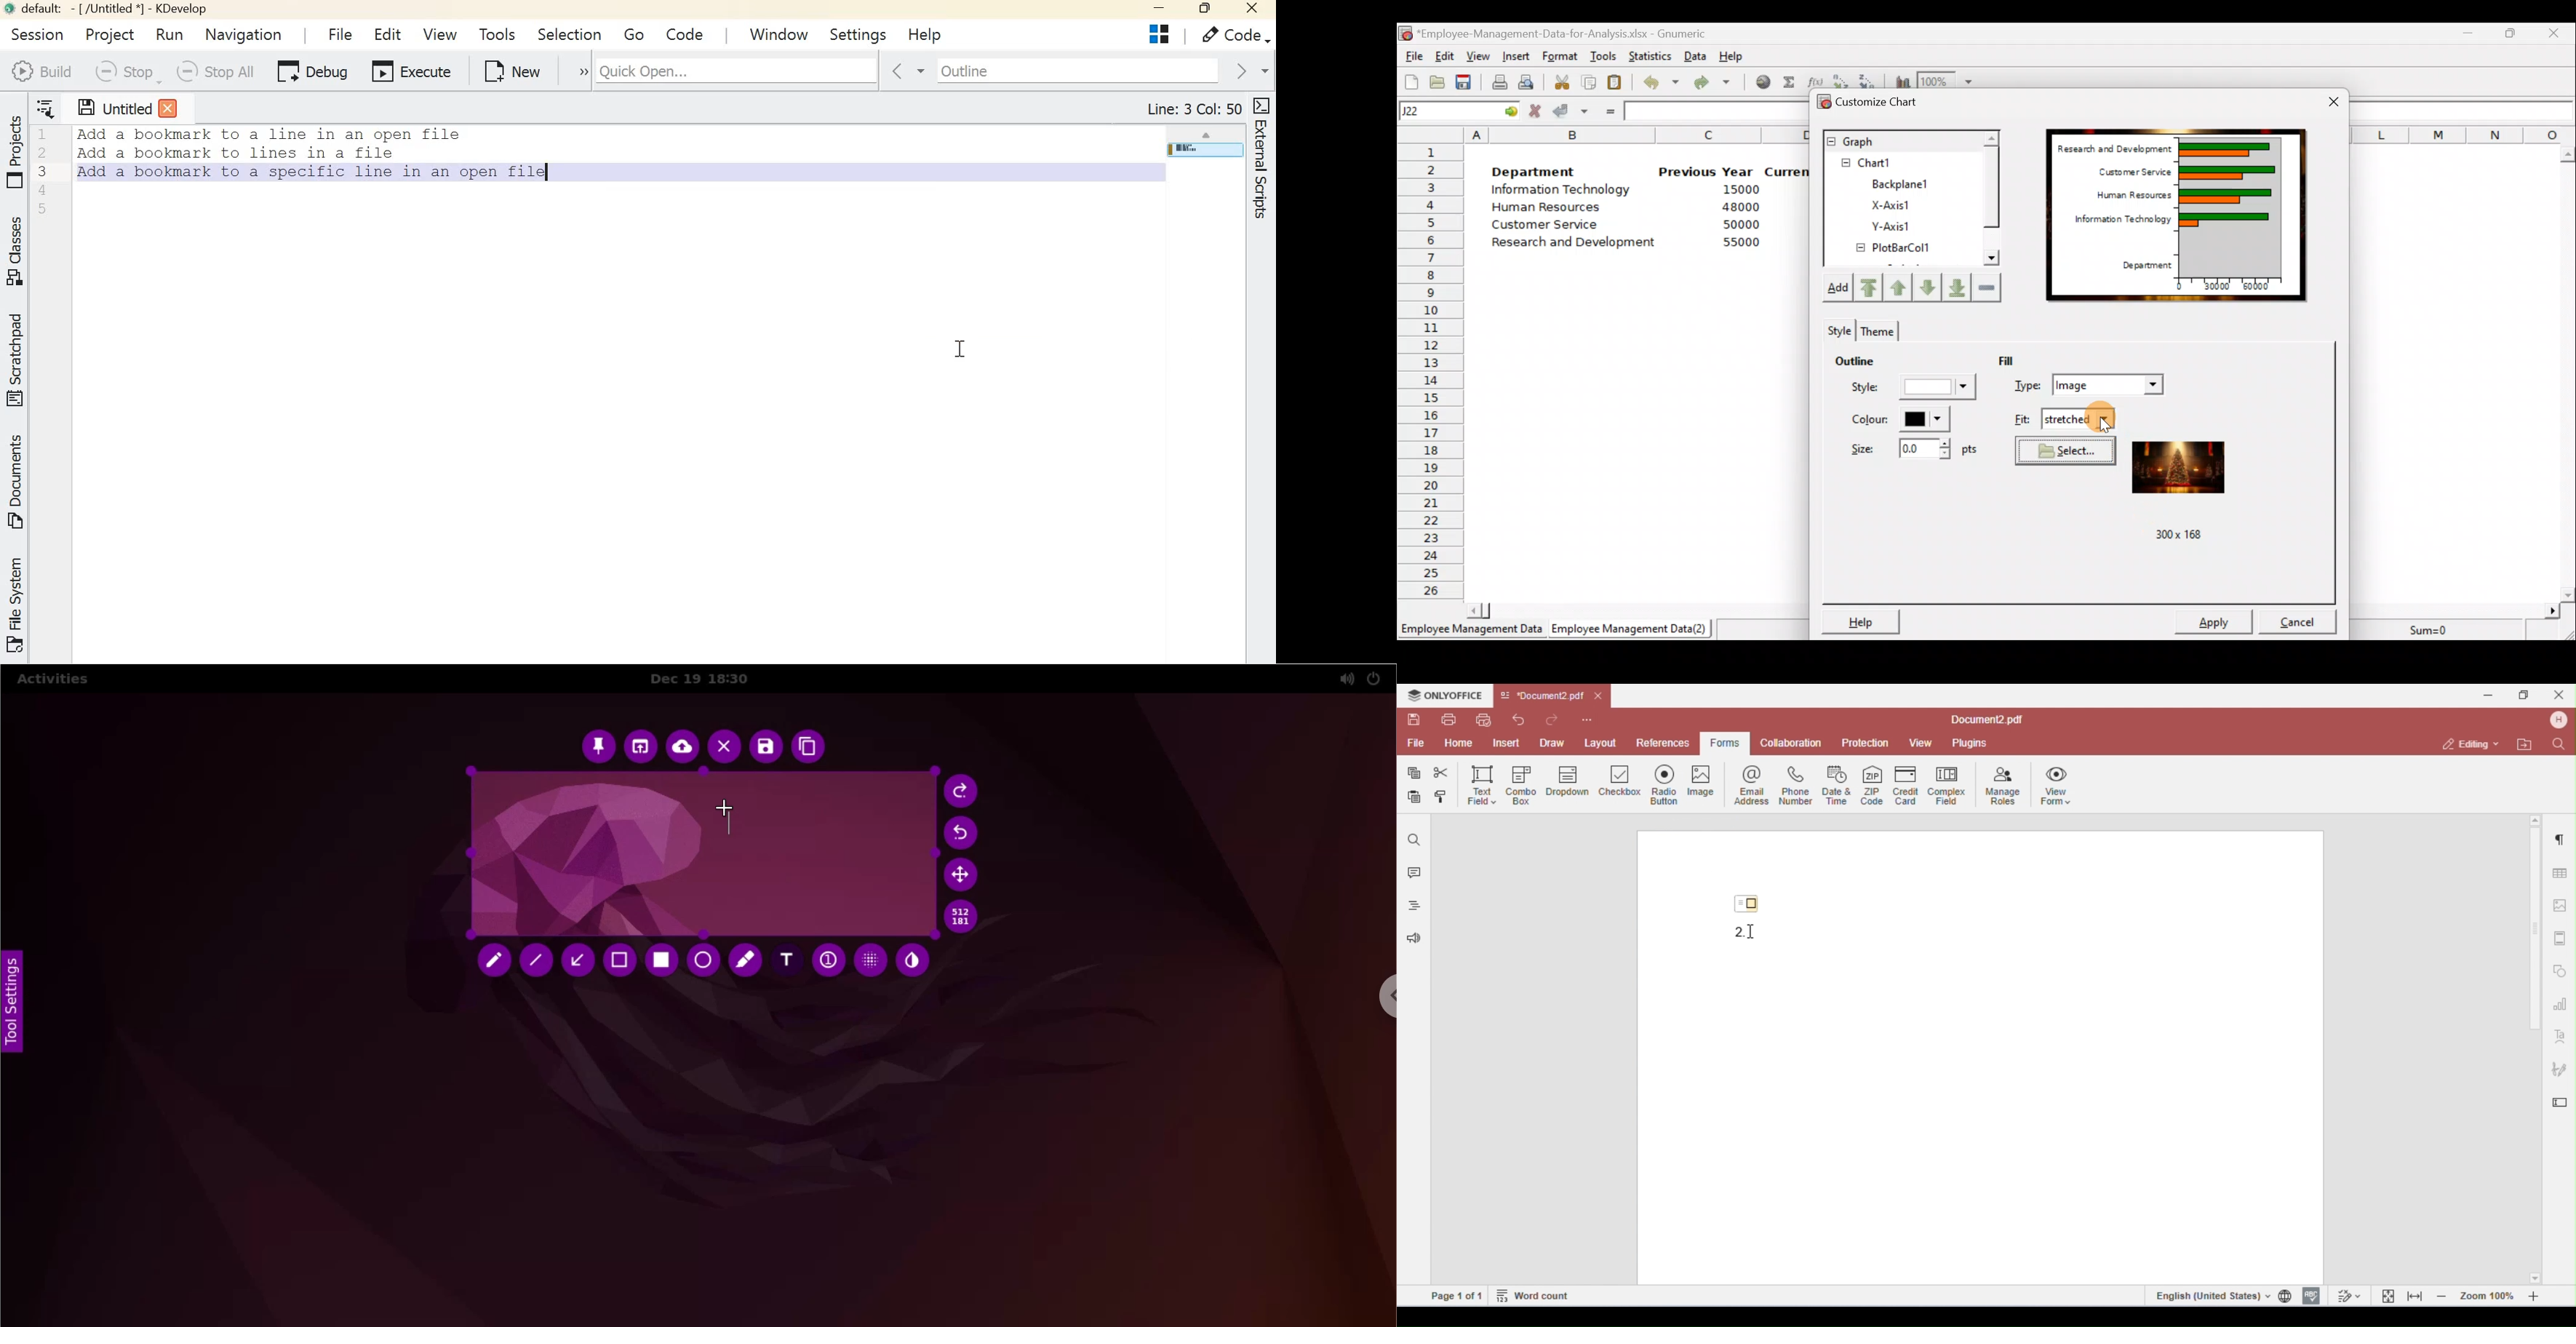 The image size is (2576, 1344). What do you see at coordinates (1464, 80) in the screenshot?
I see `Save the current workbook` at bounding box center [1464, 80].